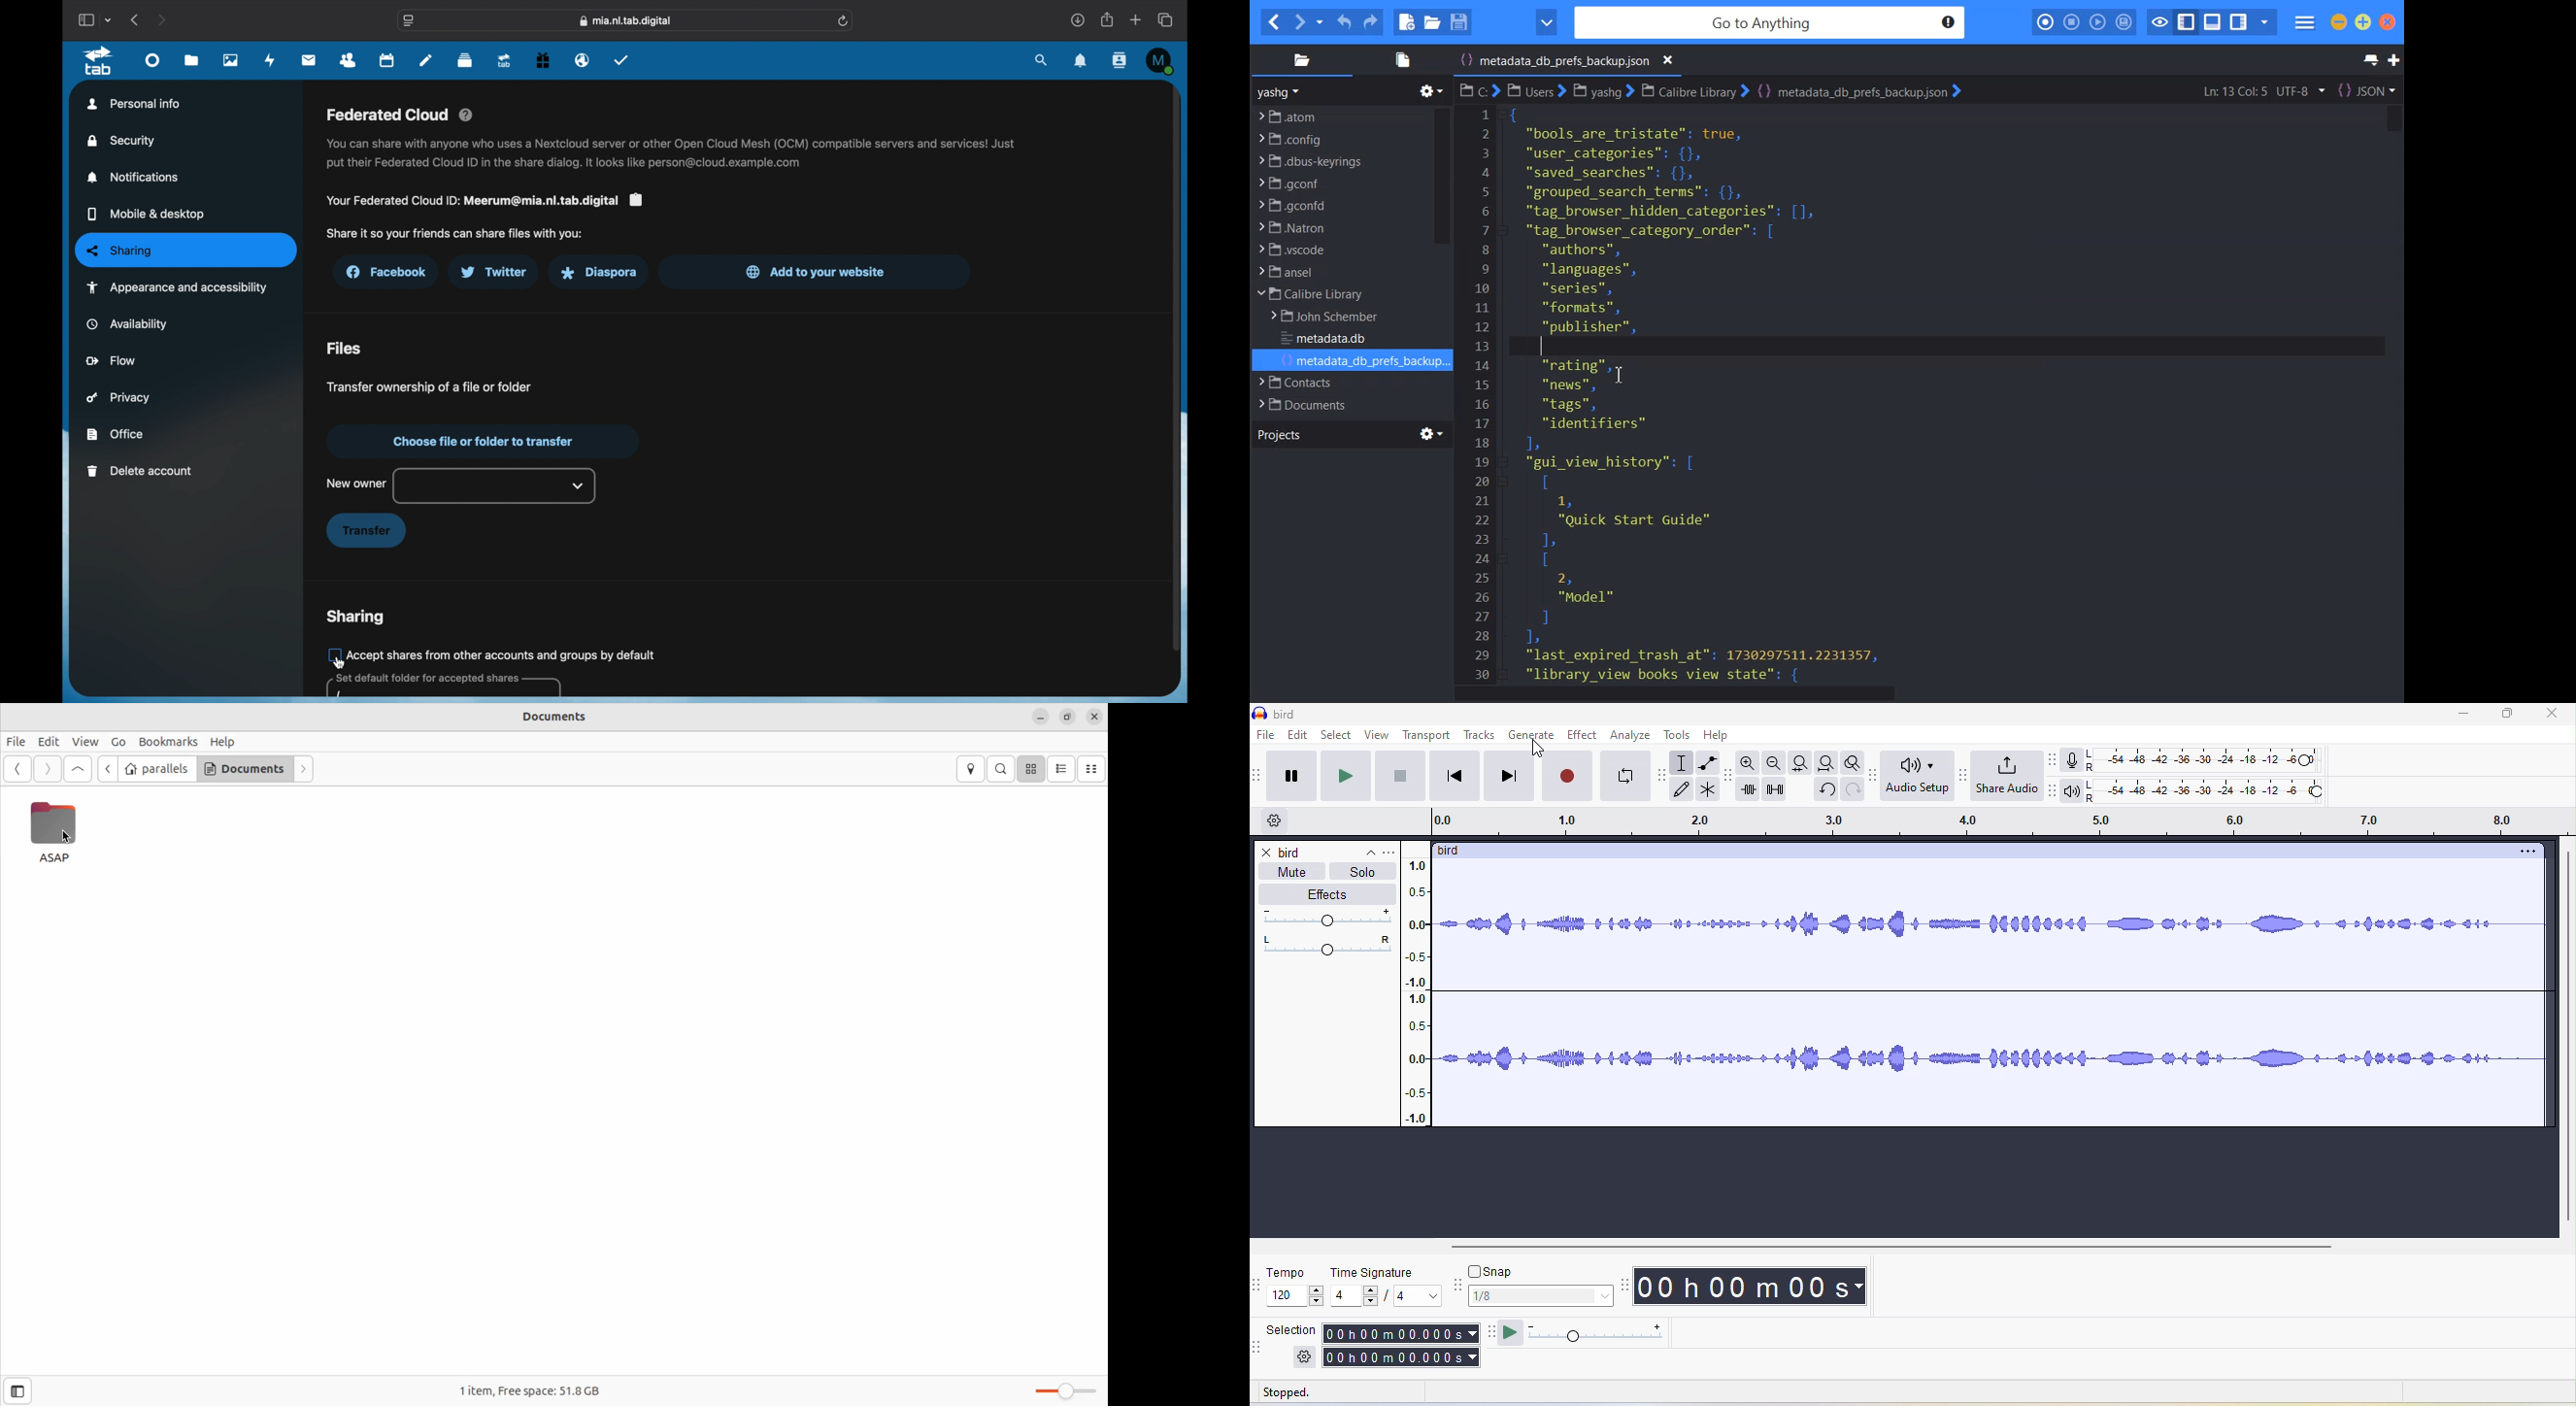 The width and height of the screenshot is (2576, 1428). I want to click on new tab, so click(1136, 20).